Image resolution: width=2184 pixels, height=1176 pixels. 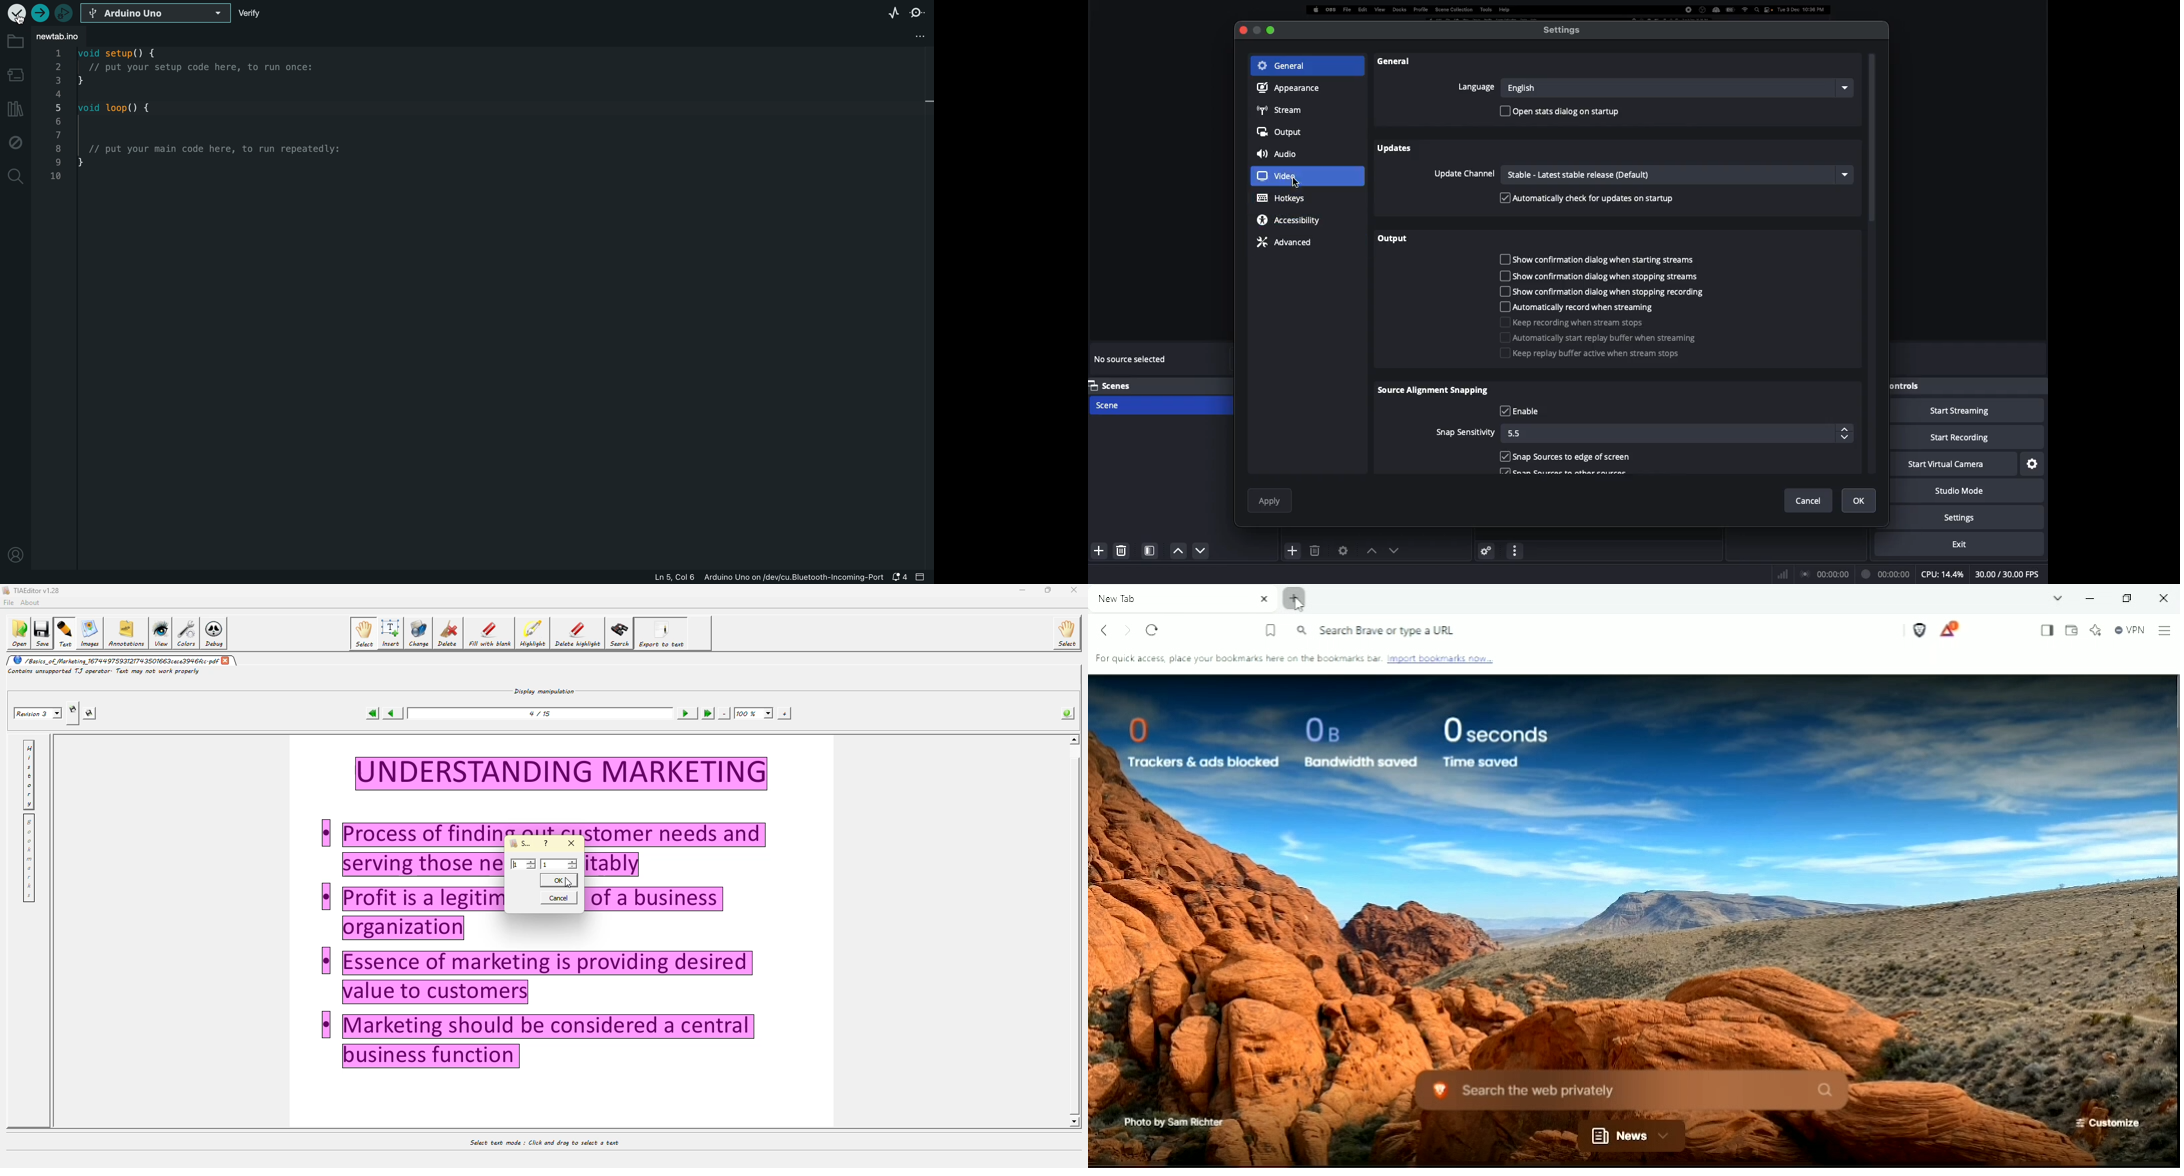 What do you see at coordinates (1435, 392) in the screenshot?
I see `Secure alignment snapping` at bounding box center [1435, 392].